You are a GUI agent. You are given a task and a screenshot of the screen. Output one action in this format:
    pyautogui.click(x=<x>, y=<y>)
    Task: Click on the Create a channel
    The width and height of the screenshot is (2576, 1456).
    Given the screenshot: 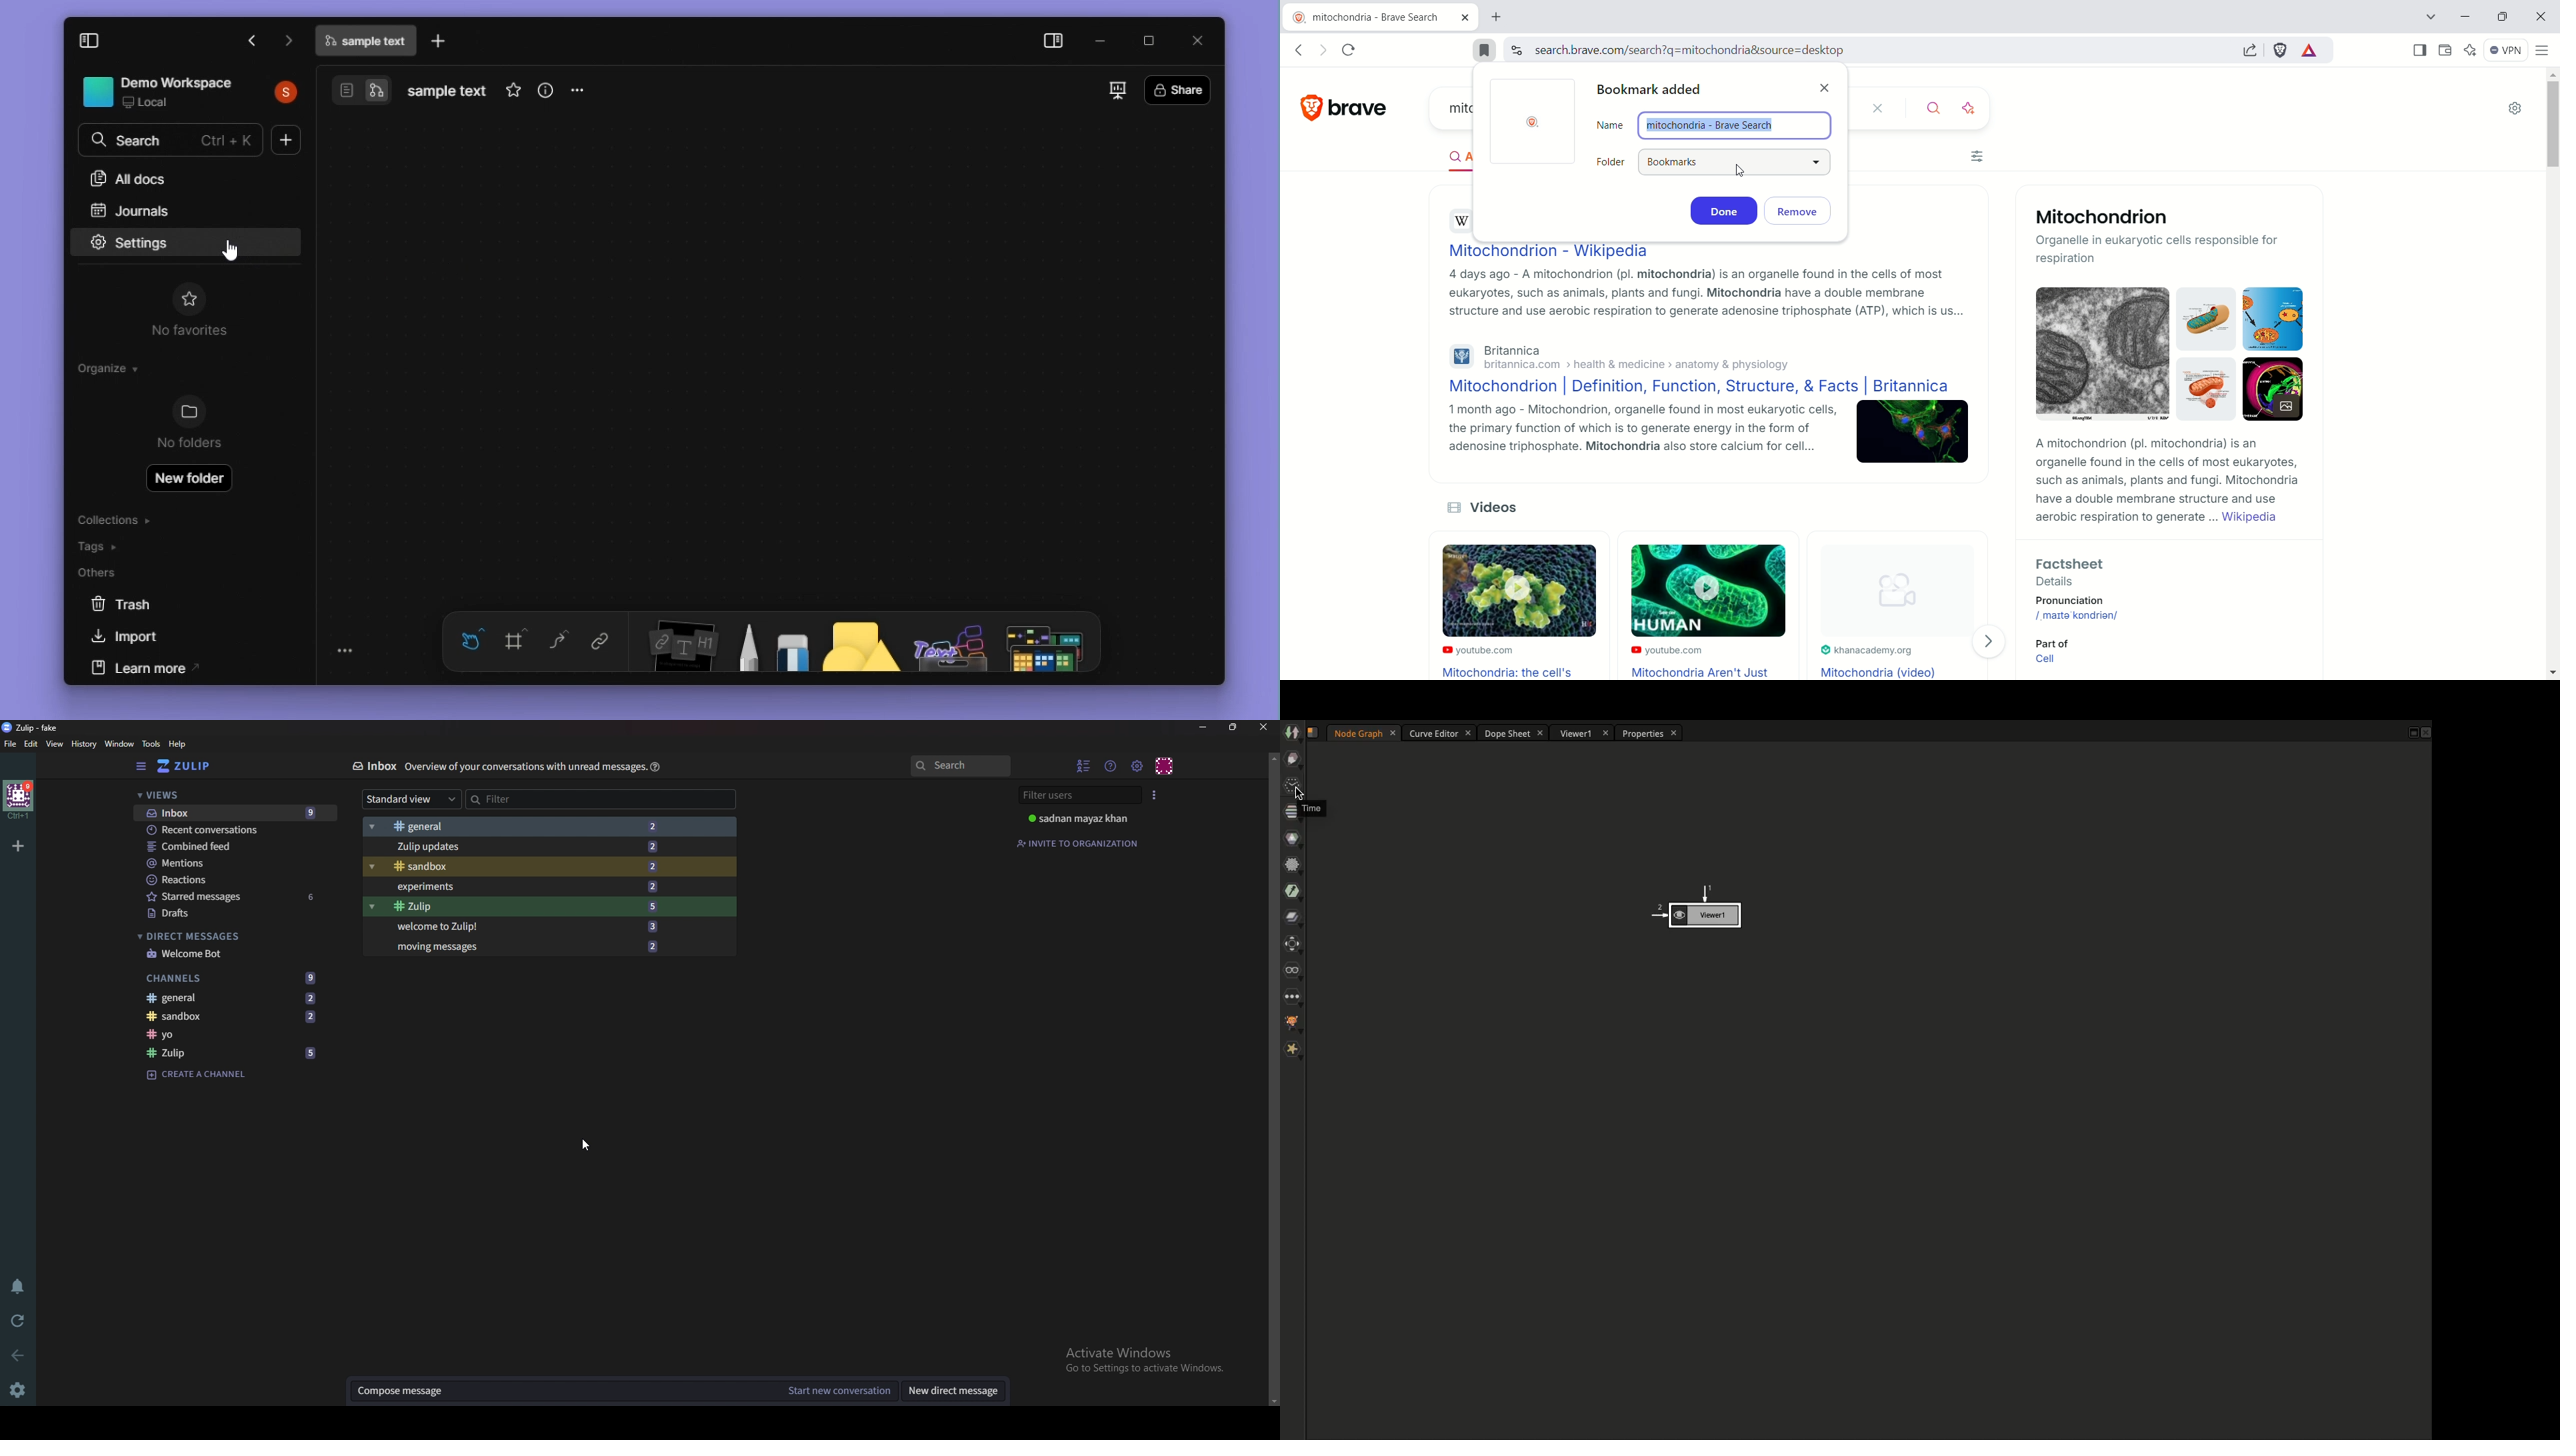 What is the action you would take?
    pyautogui.click(x=199, y=1076)
    